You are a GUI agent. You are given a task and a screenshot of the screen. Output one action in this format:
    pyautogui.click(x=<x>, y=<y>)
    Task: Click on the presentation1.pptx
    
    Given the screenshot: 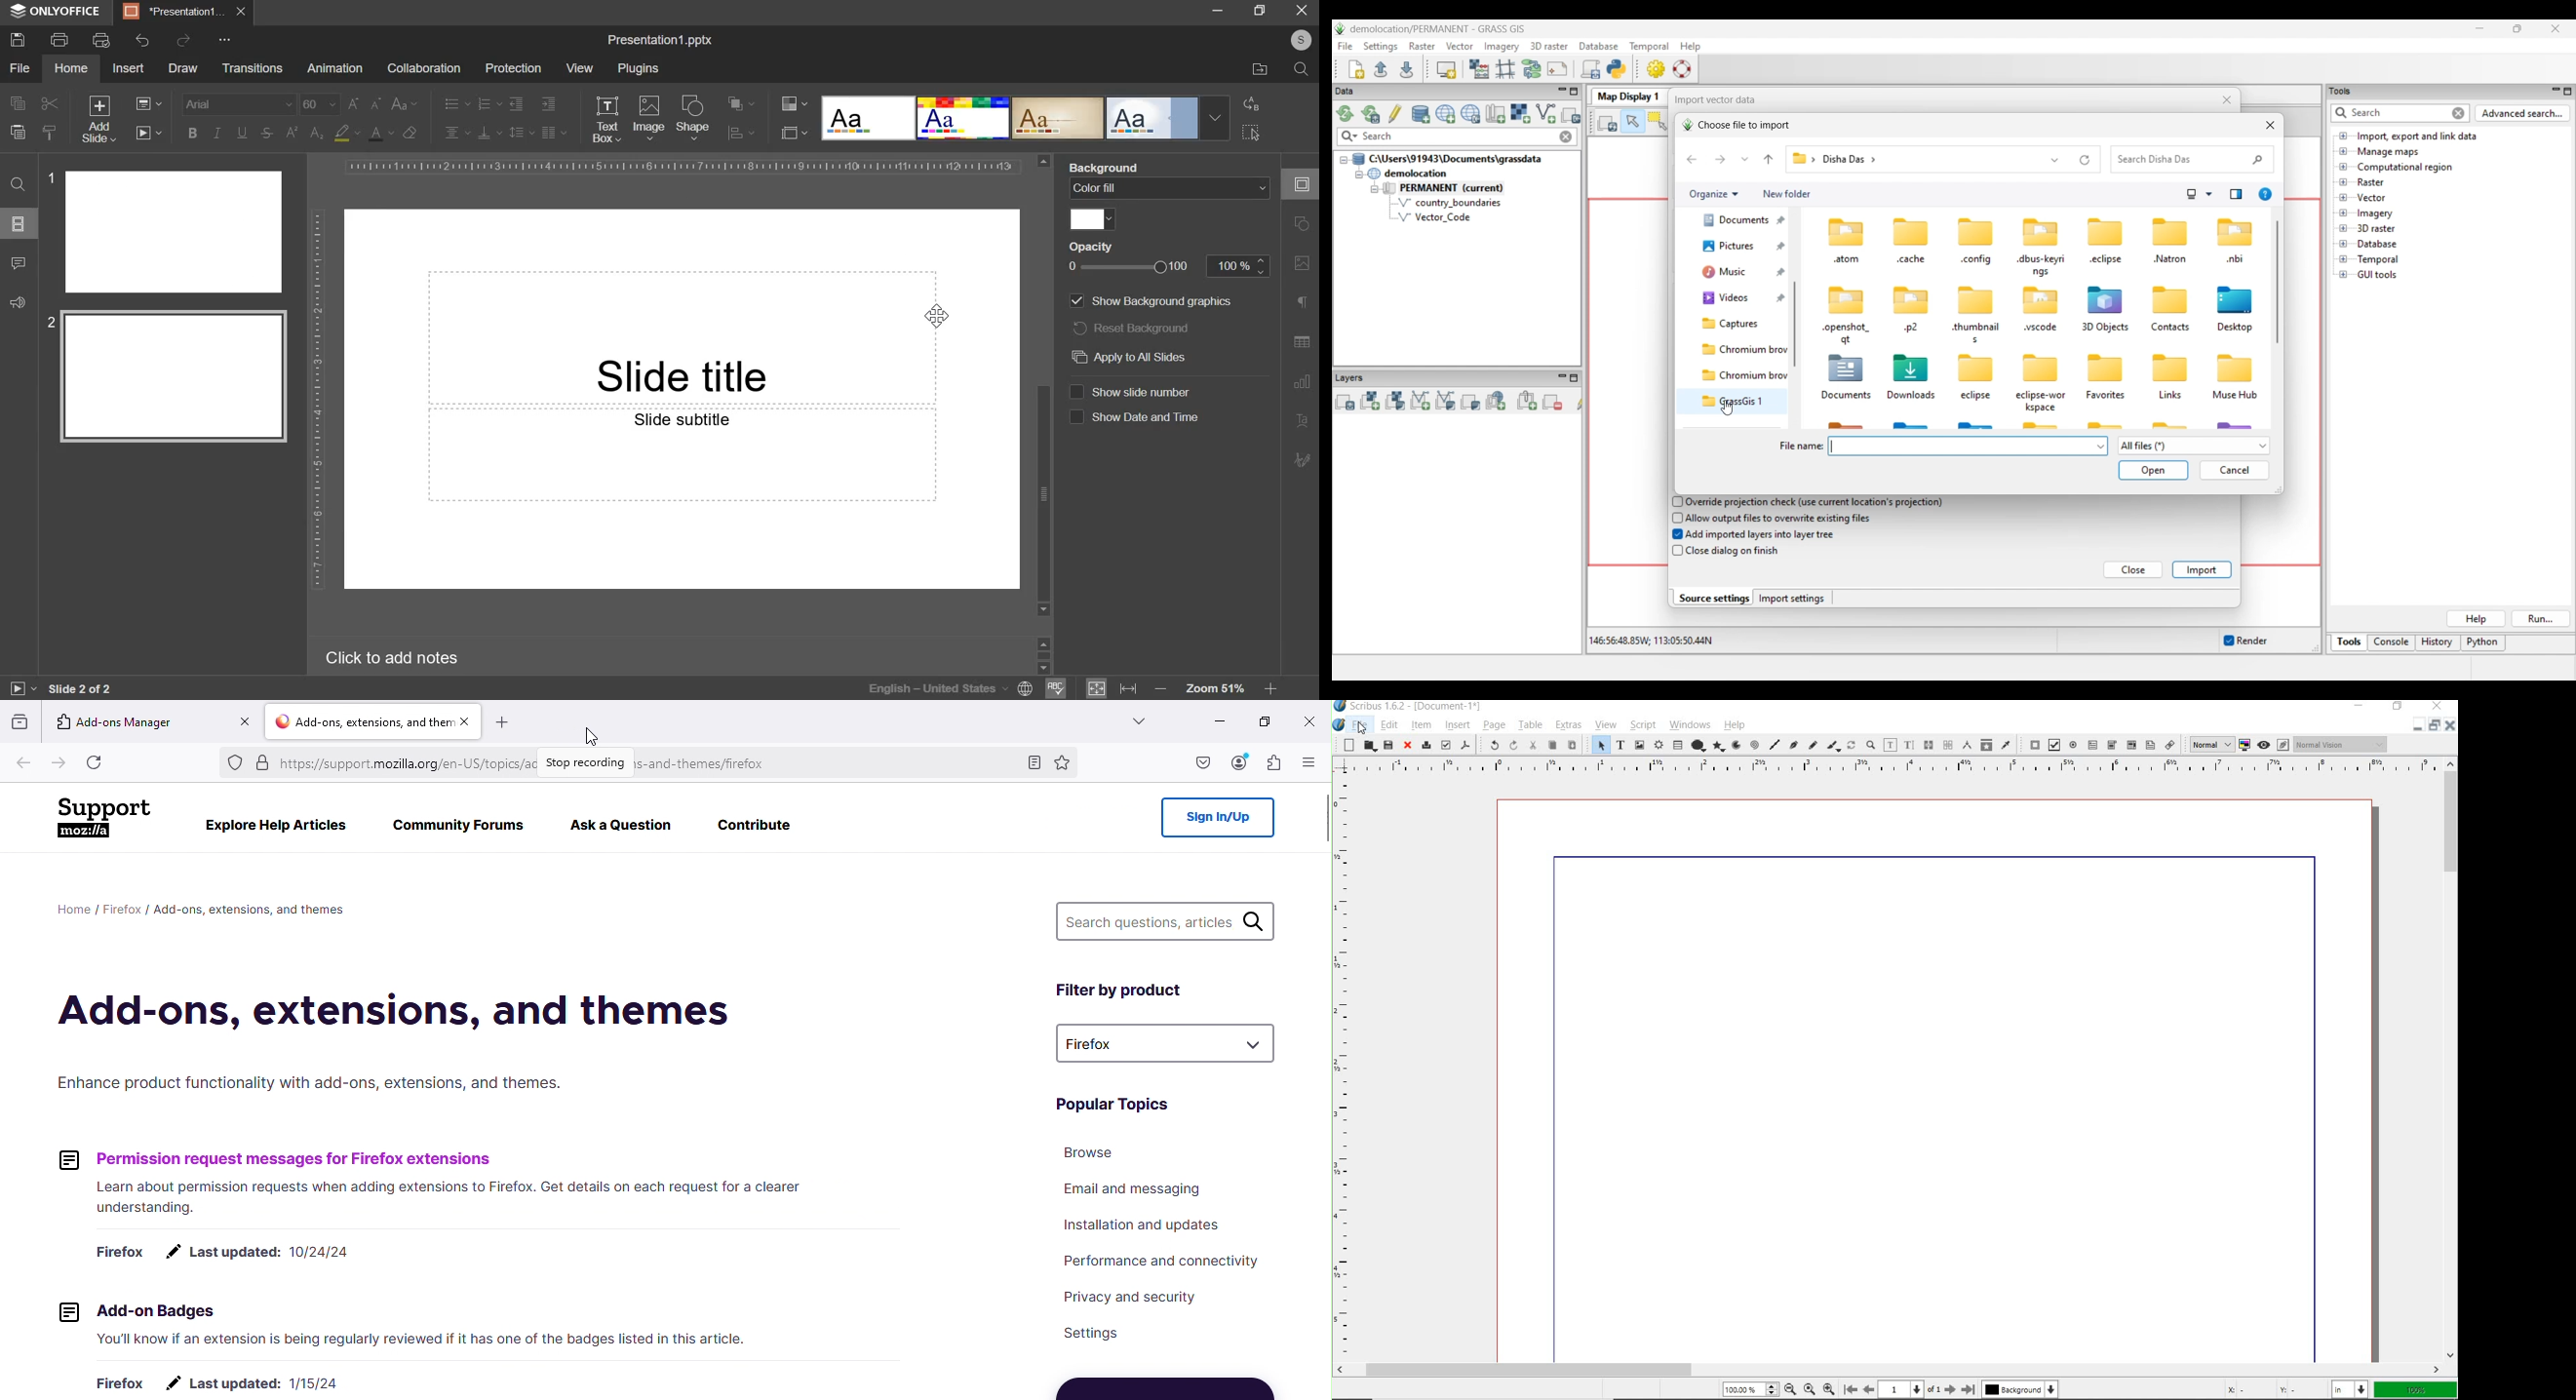 What is the action you would take?
    pyautogui.click(x=661, y=37)
    